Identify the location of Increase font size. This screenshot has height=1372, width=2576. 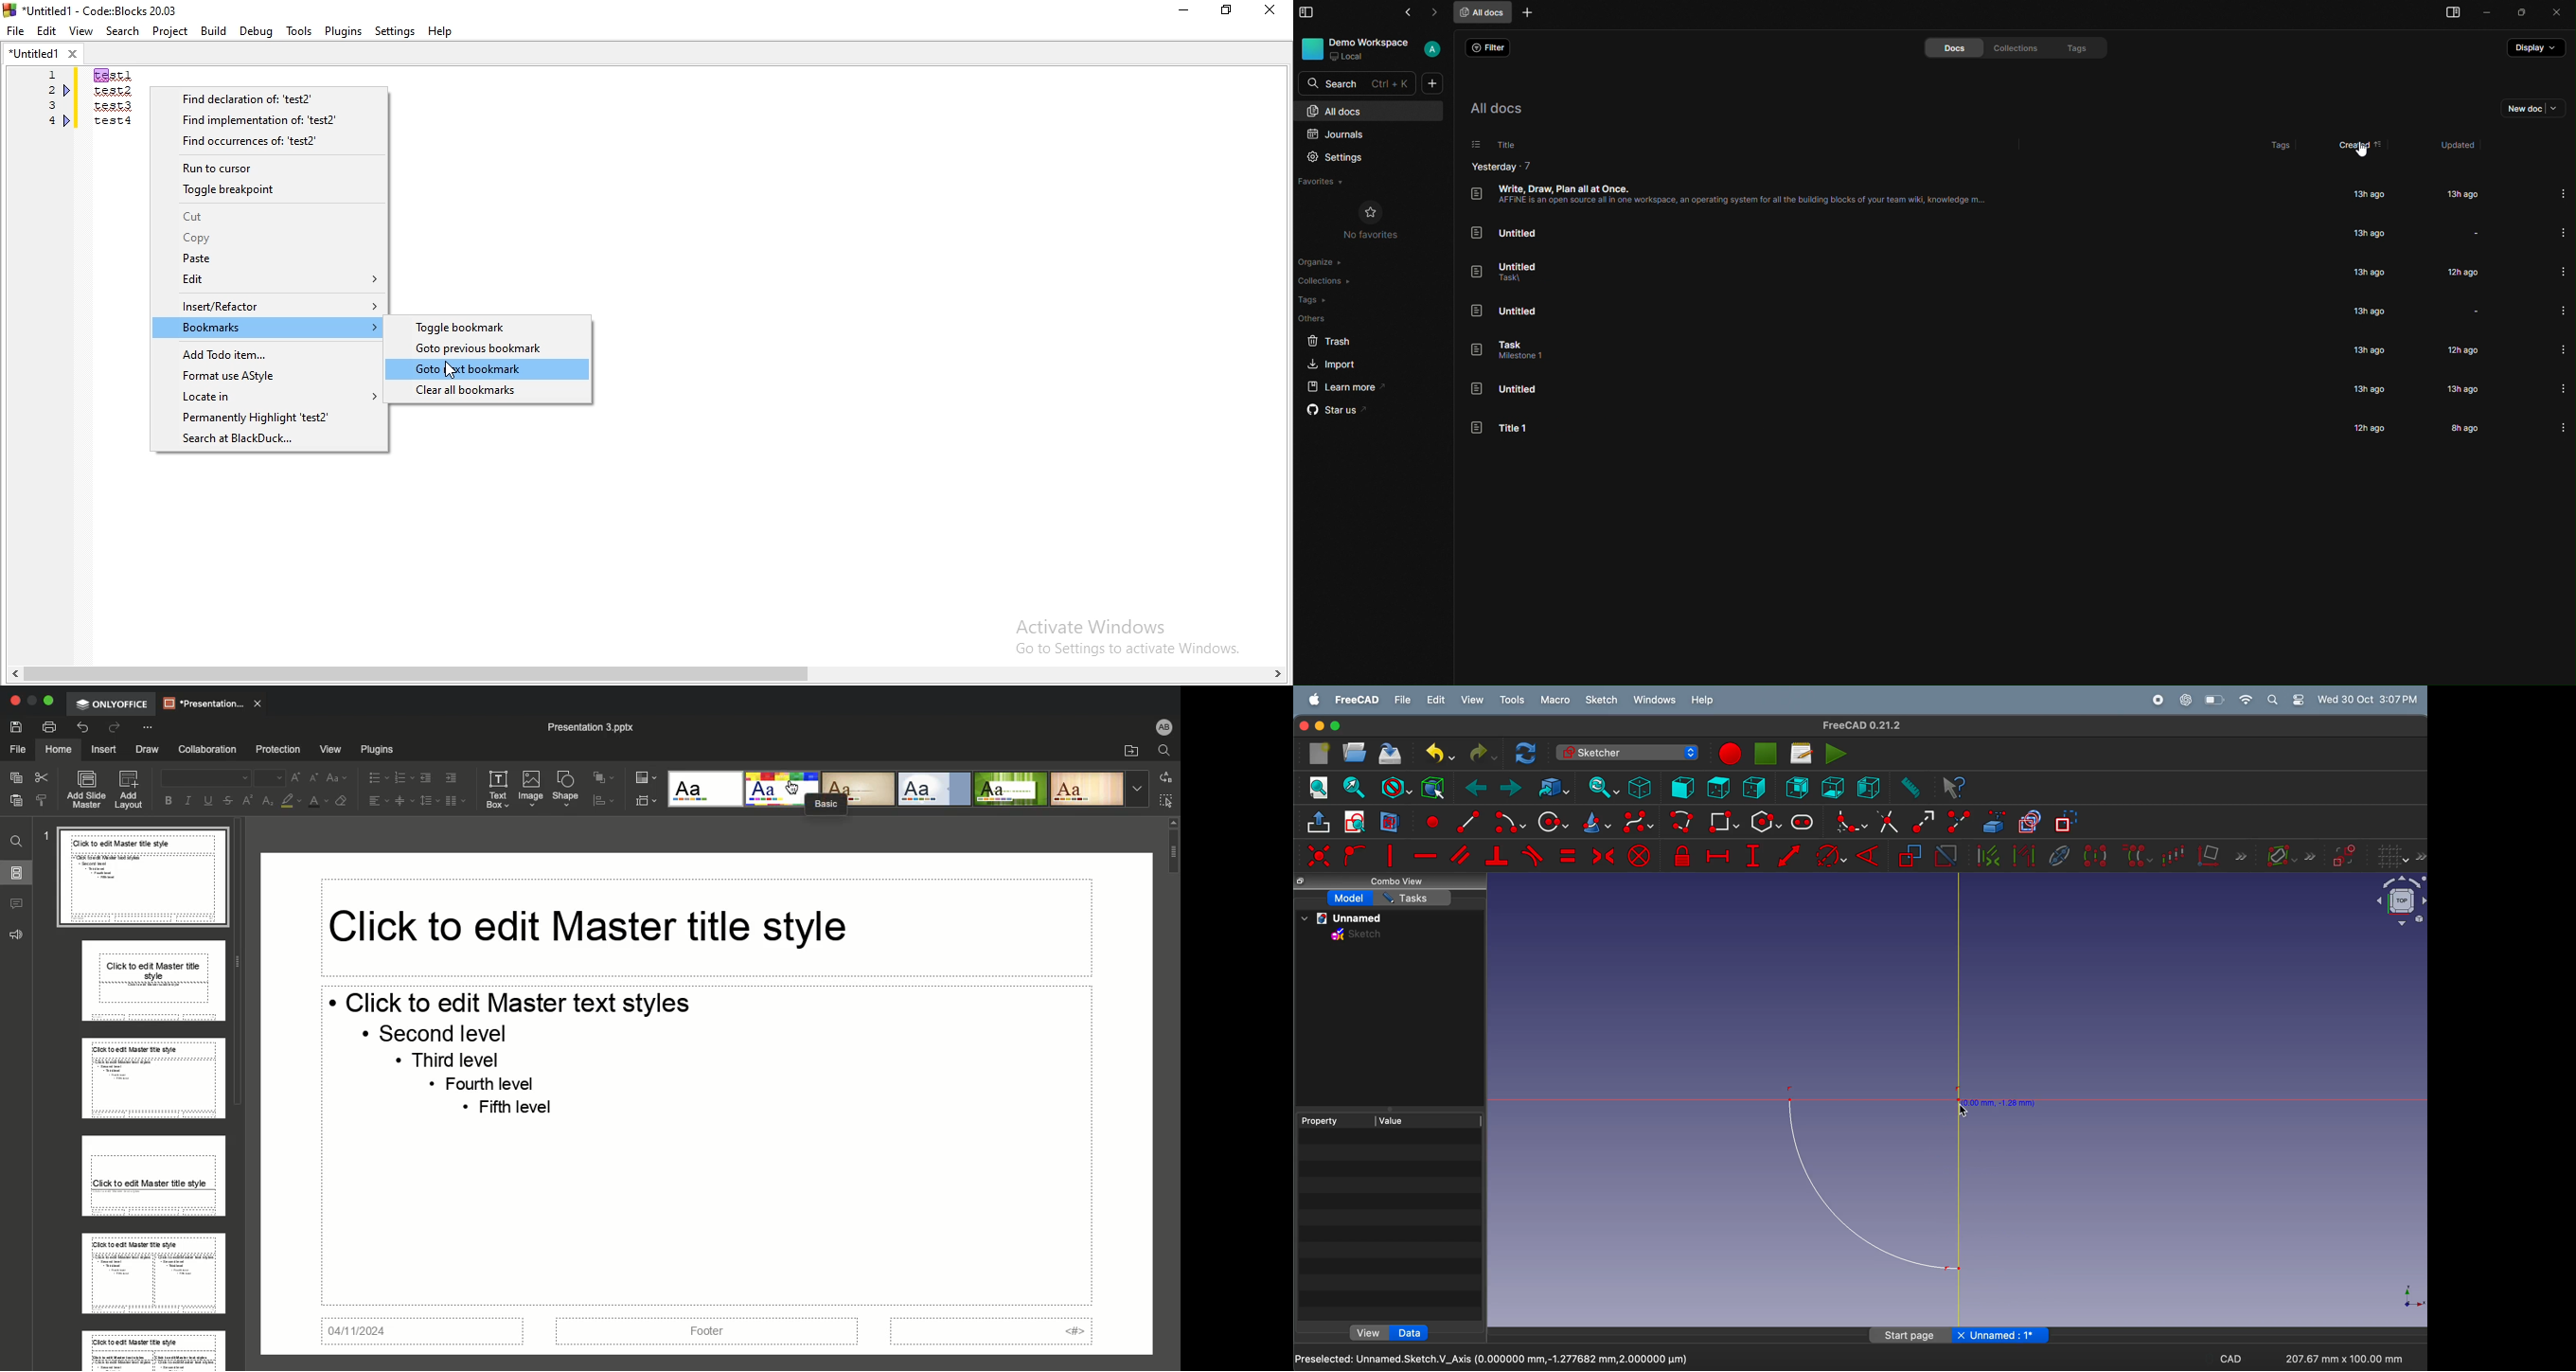
(294, 777).